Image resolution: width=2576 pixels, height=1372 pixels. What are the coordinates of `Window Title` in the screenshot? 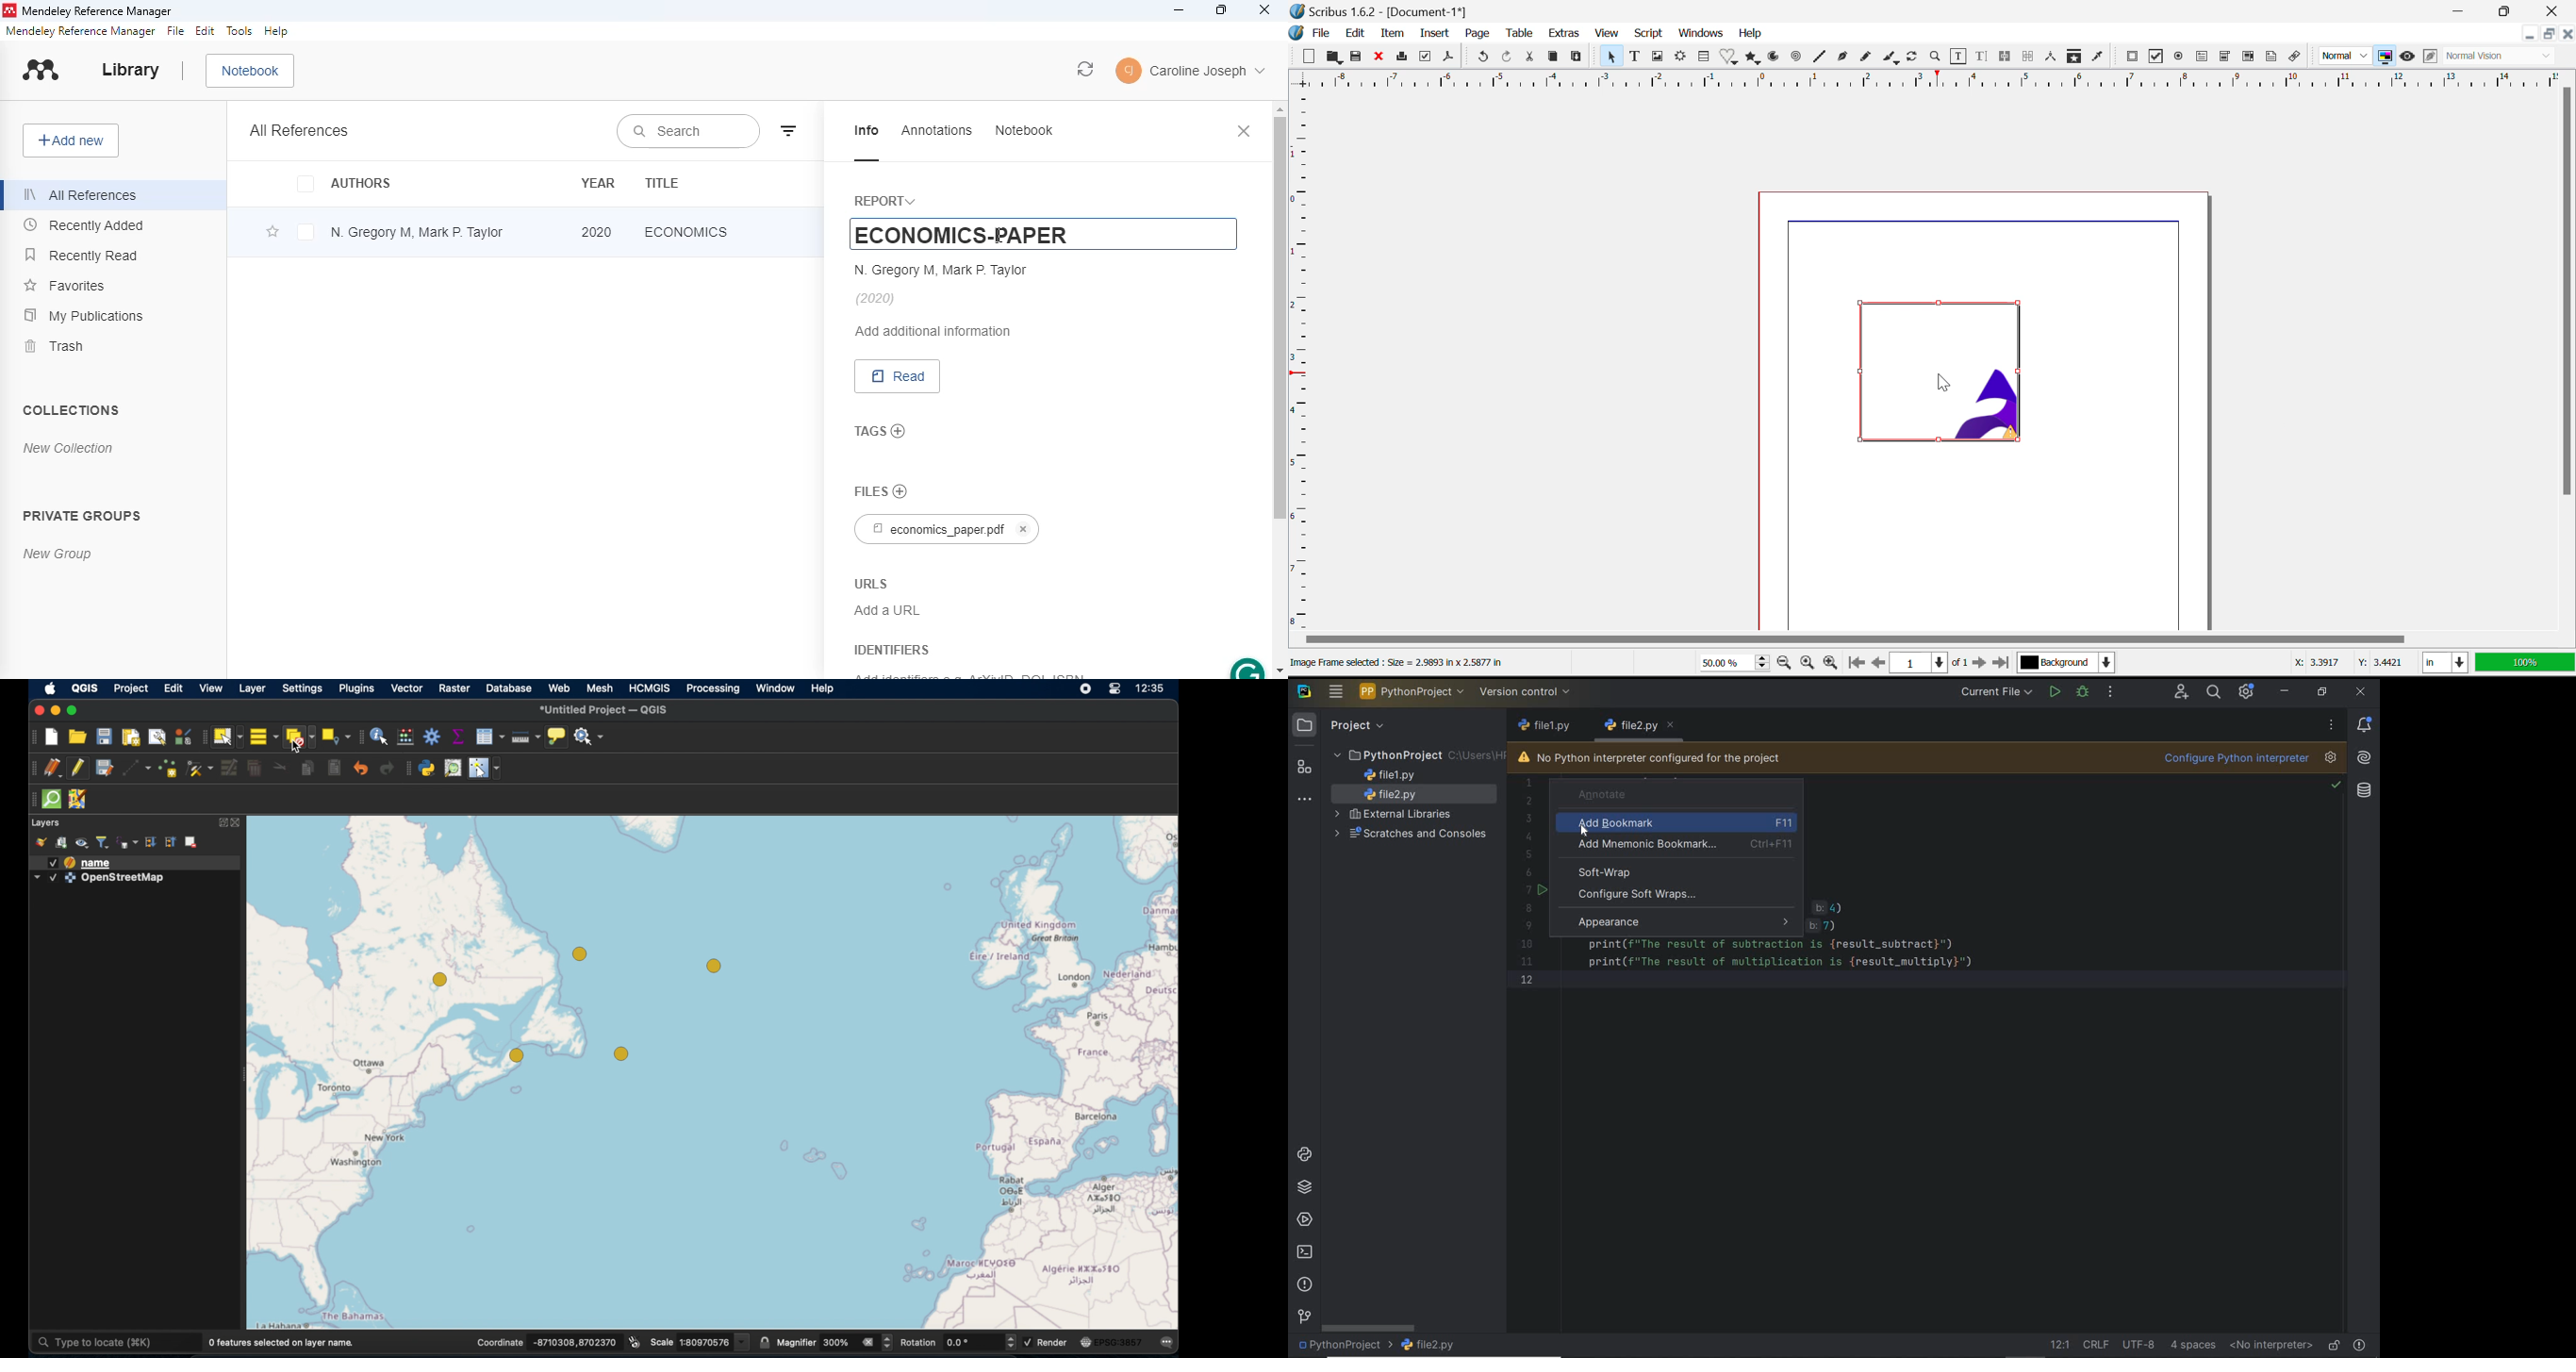 It's located at (1381, 11).